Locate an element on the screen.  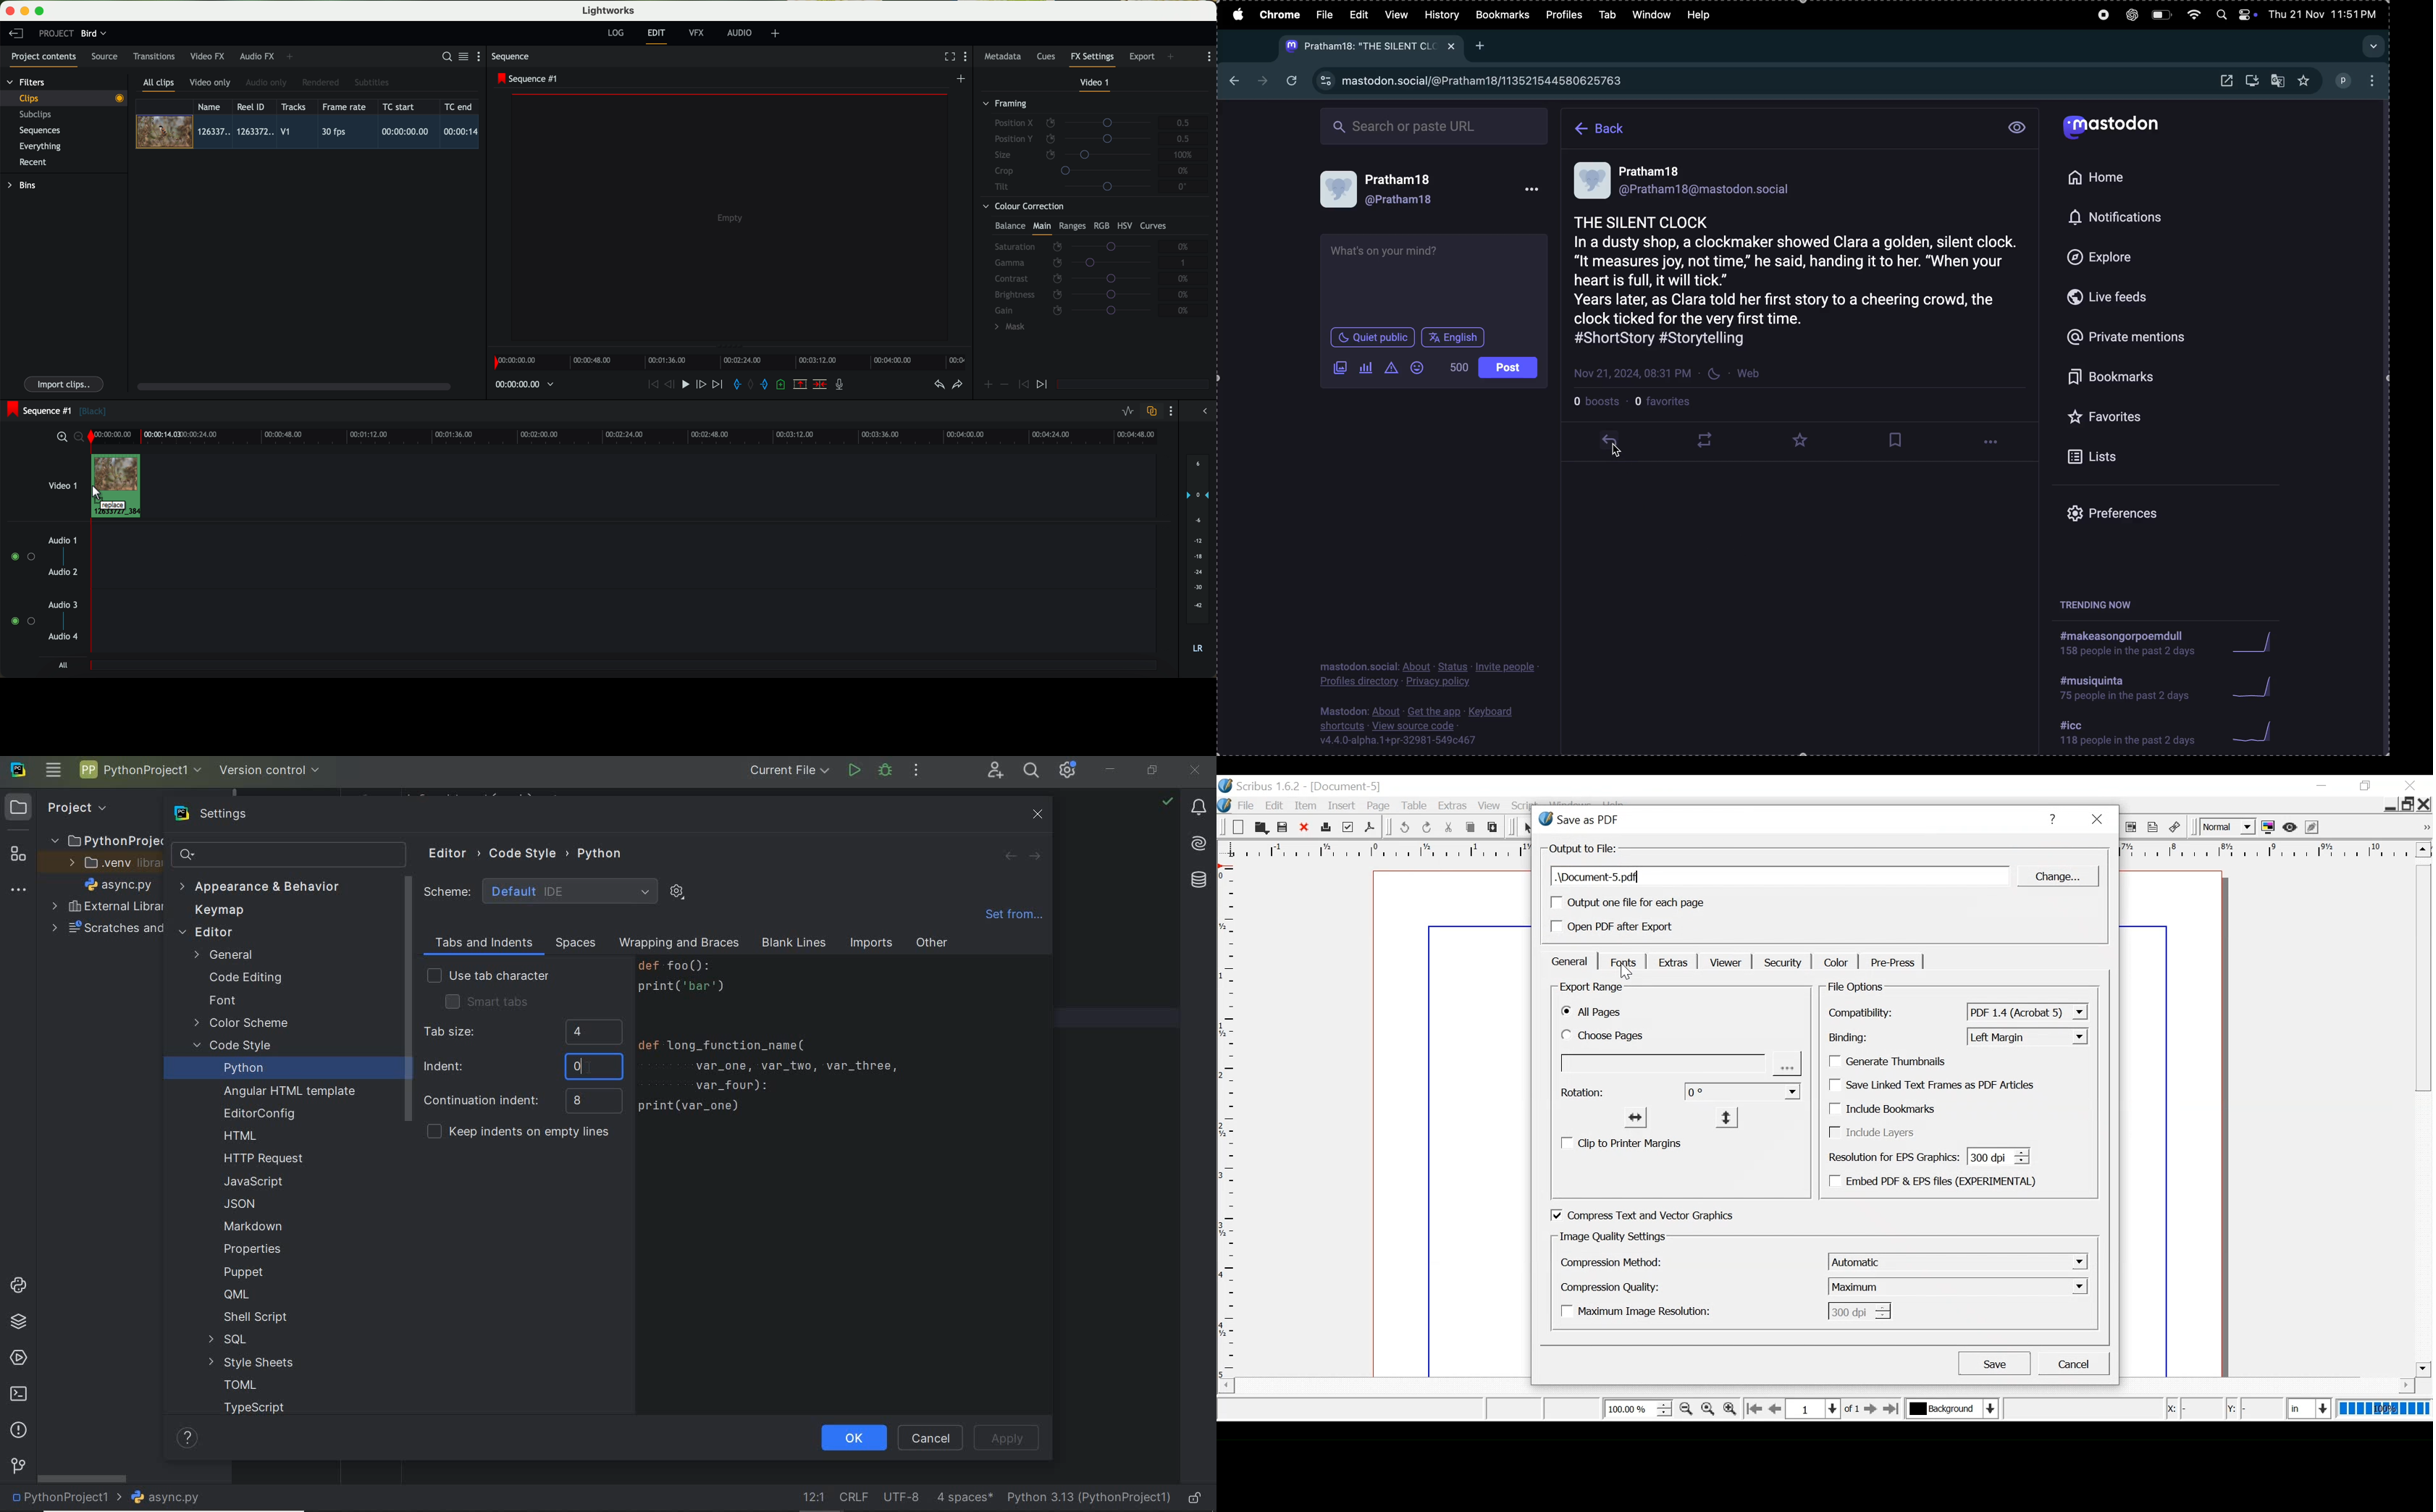
move foward is located at coordinates (717, 385).